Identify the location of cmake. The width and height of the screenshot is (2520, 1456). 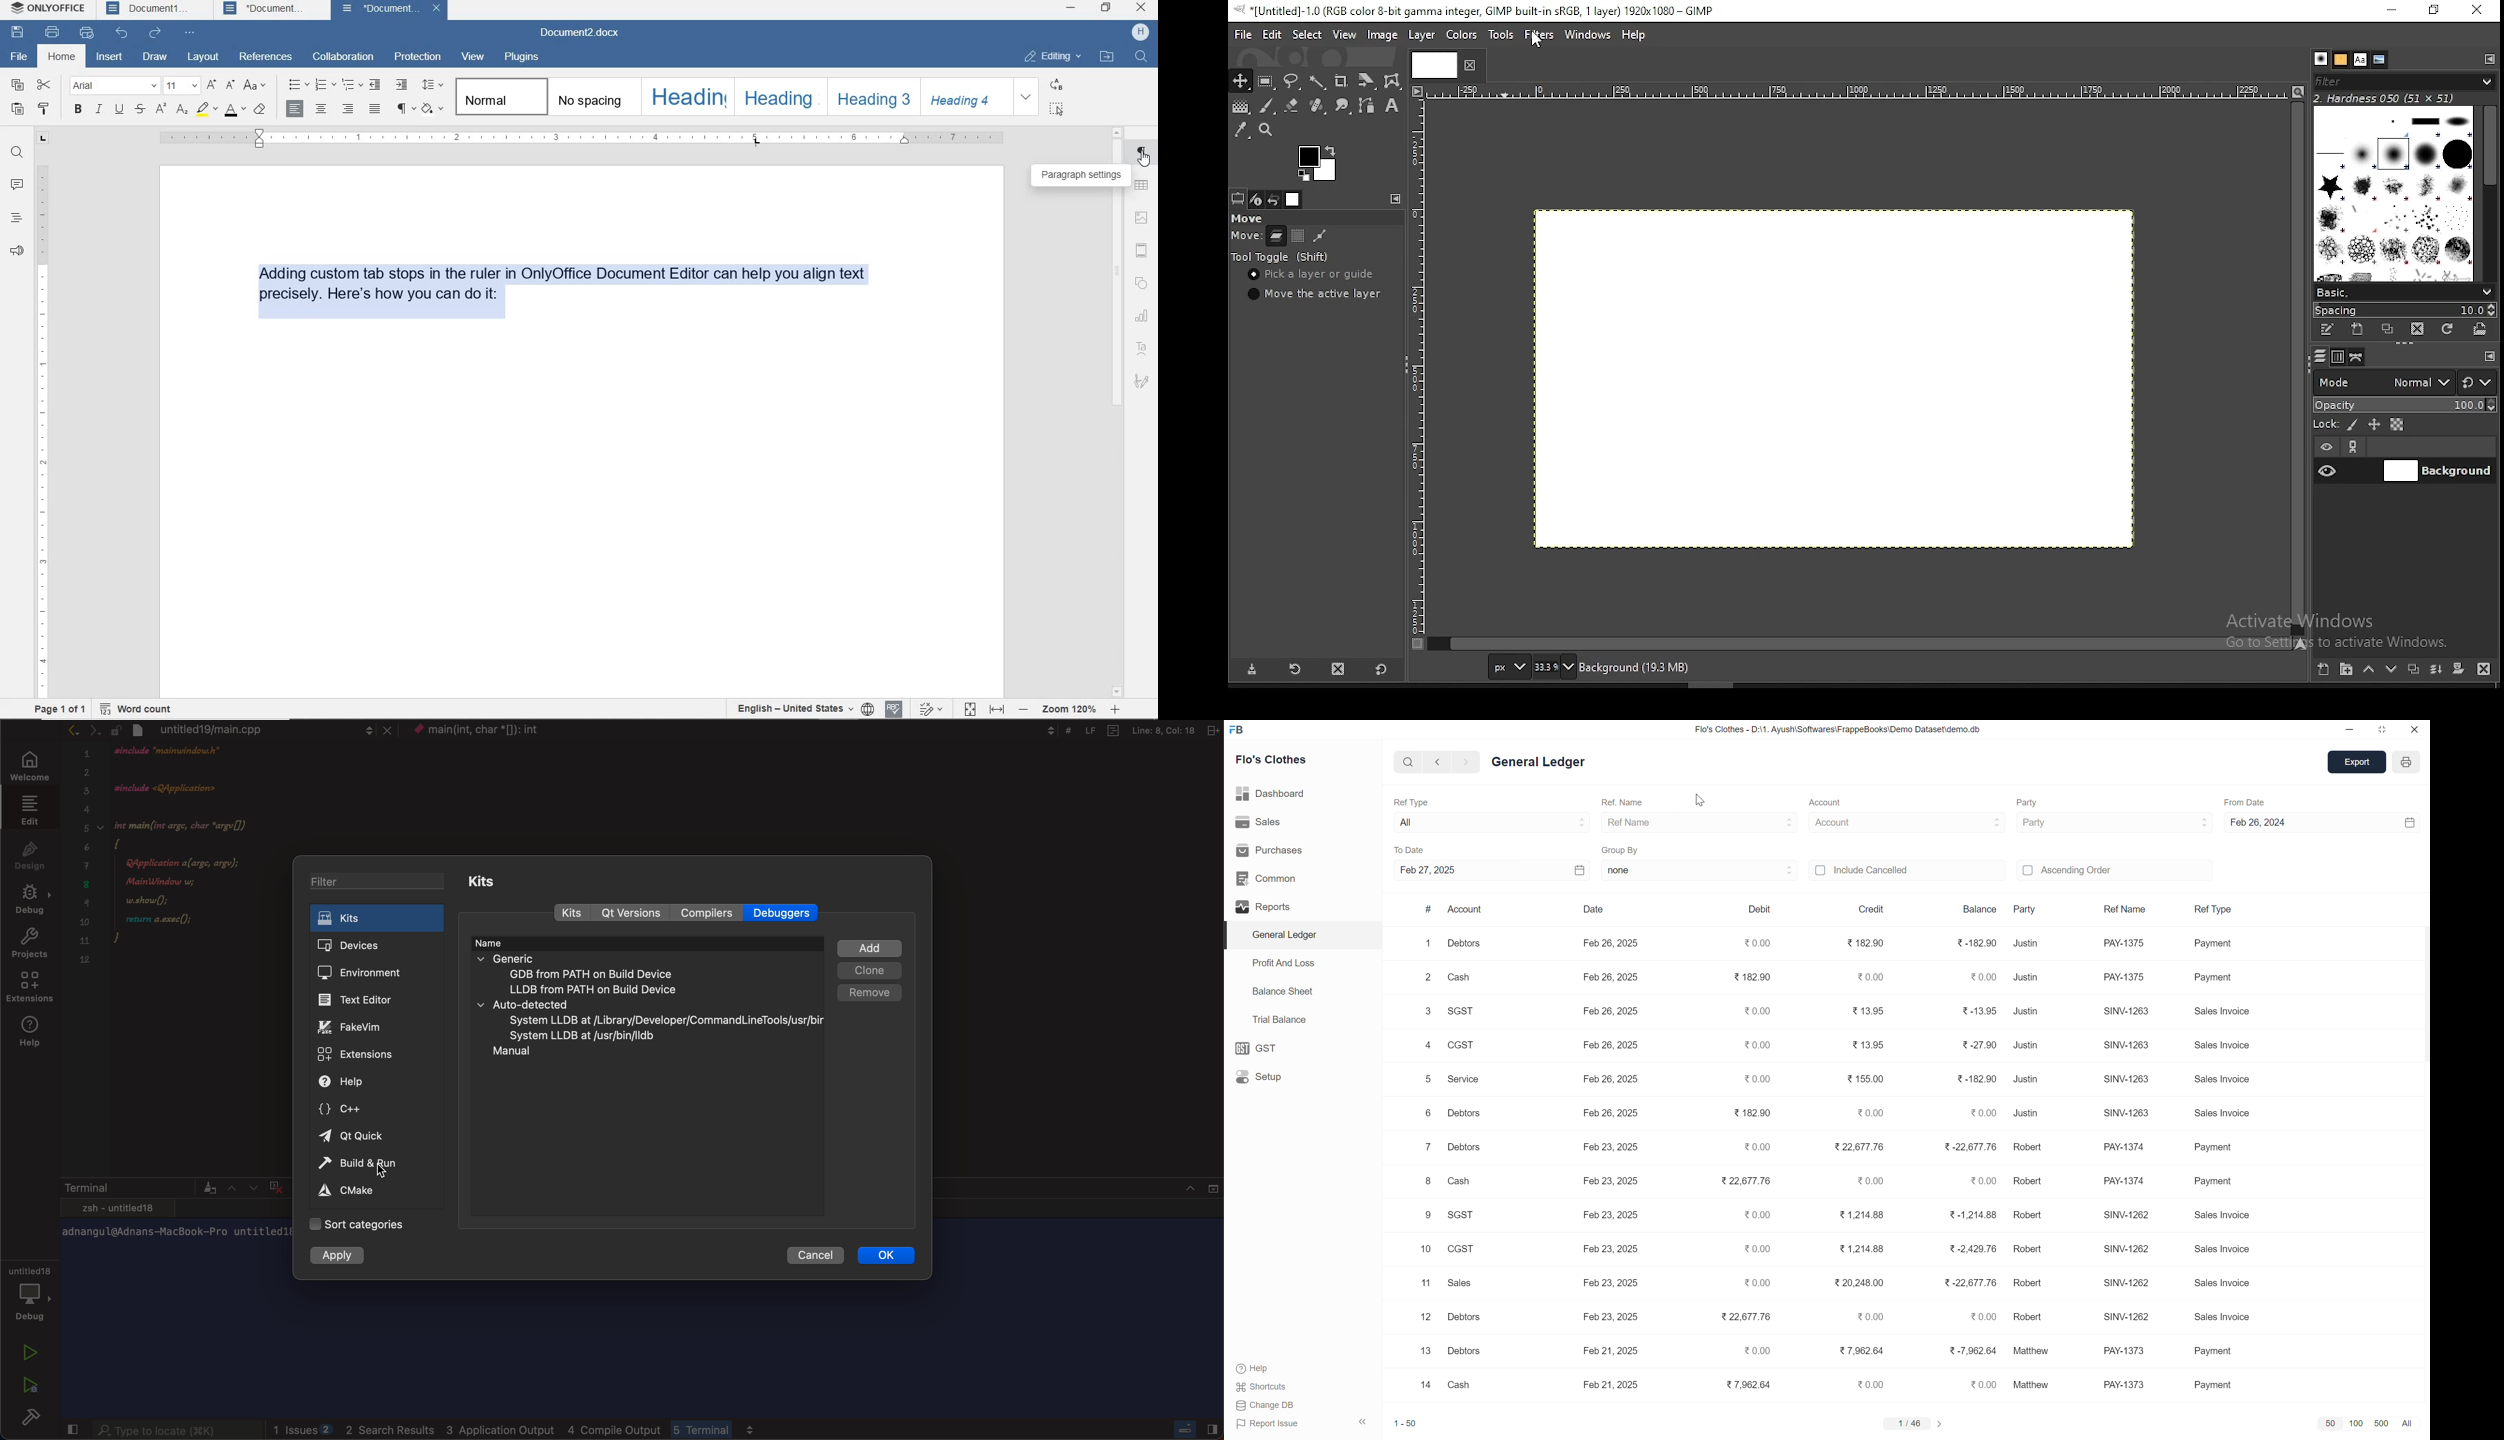
(351, 1190).